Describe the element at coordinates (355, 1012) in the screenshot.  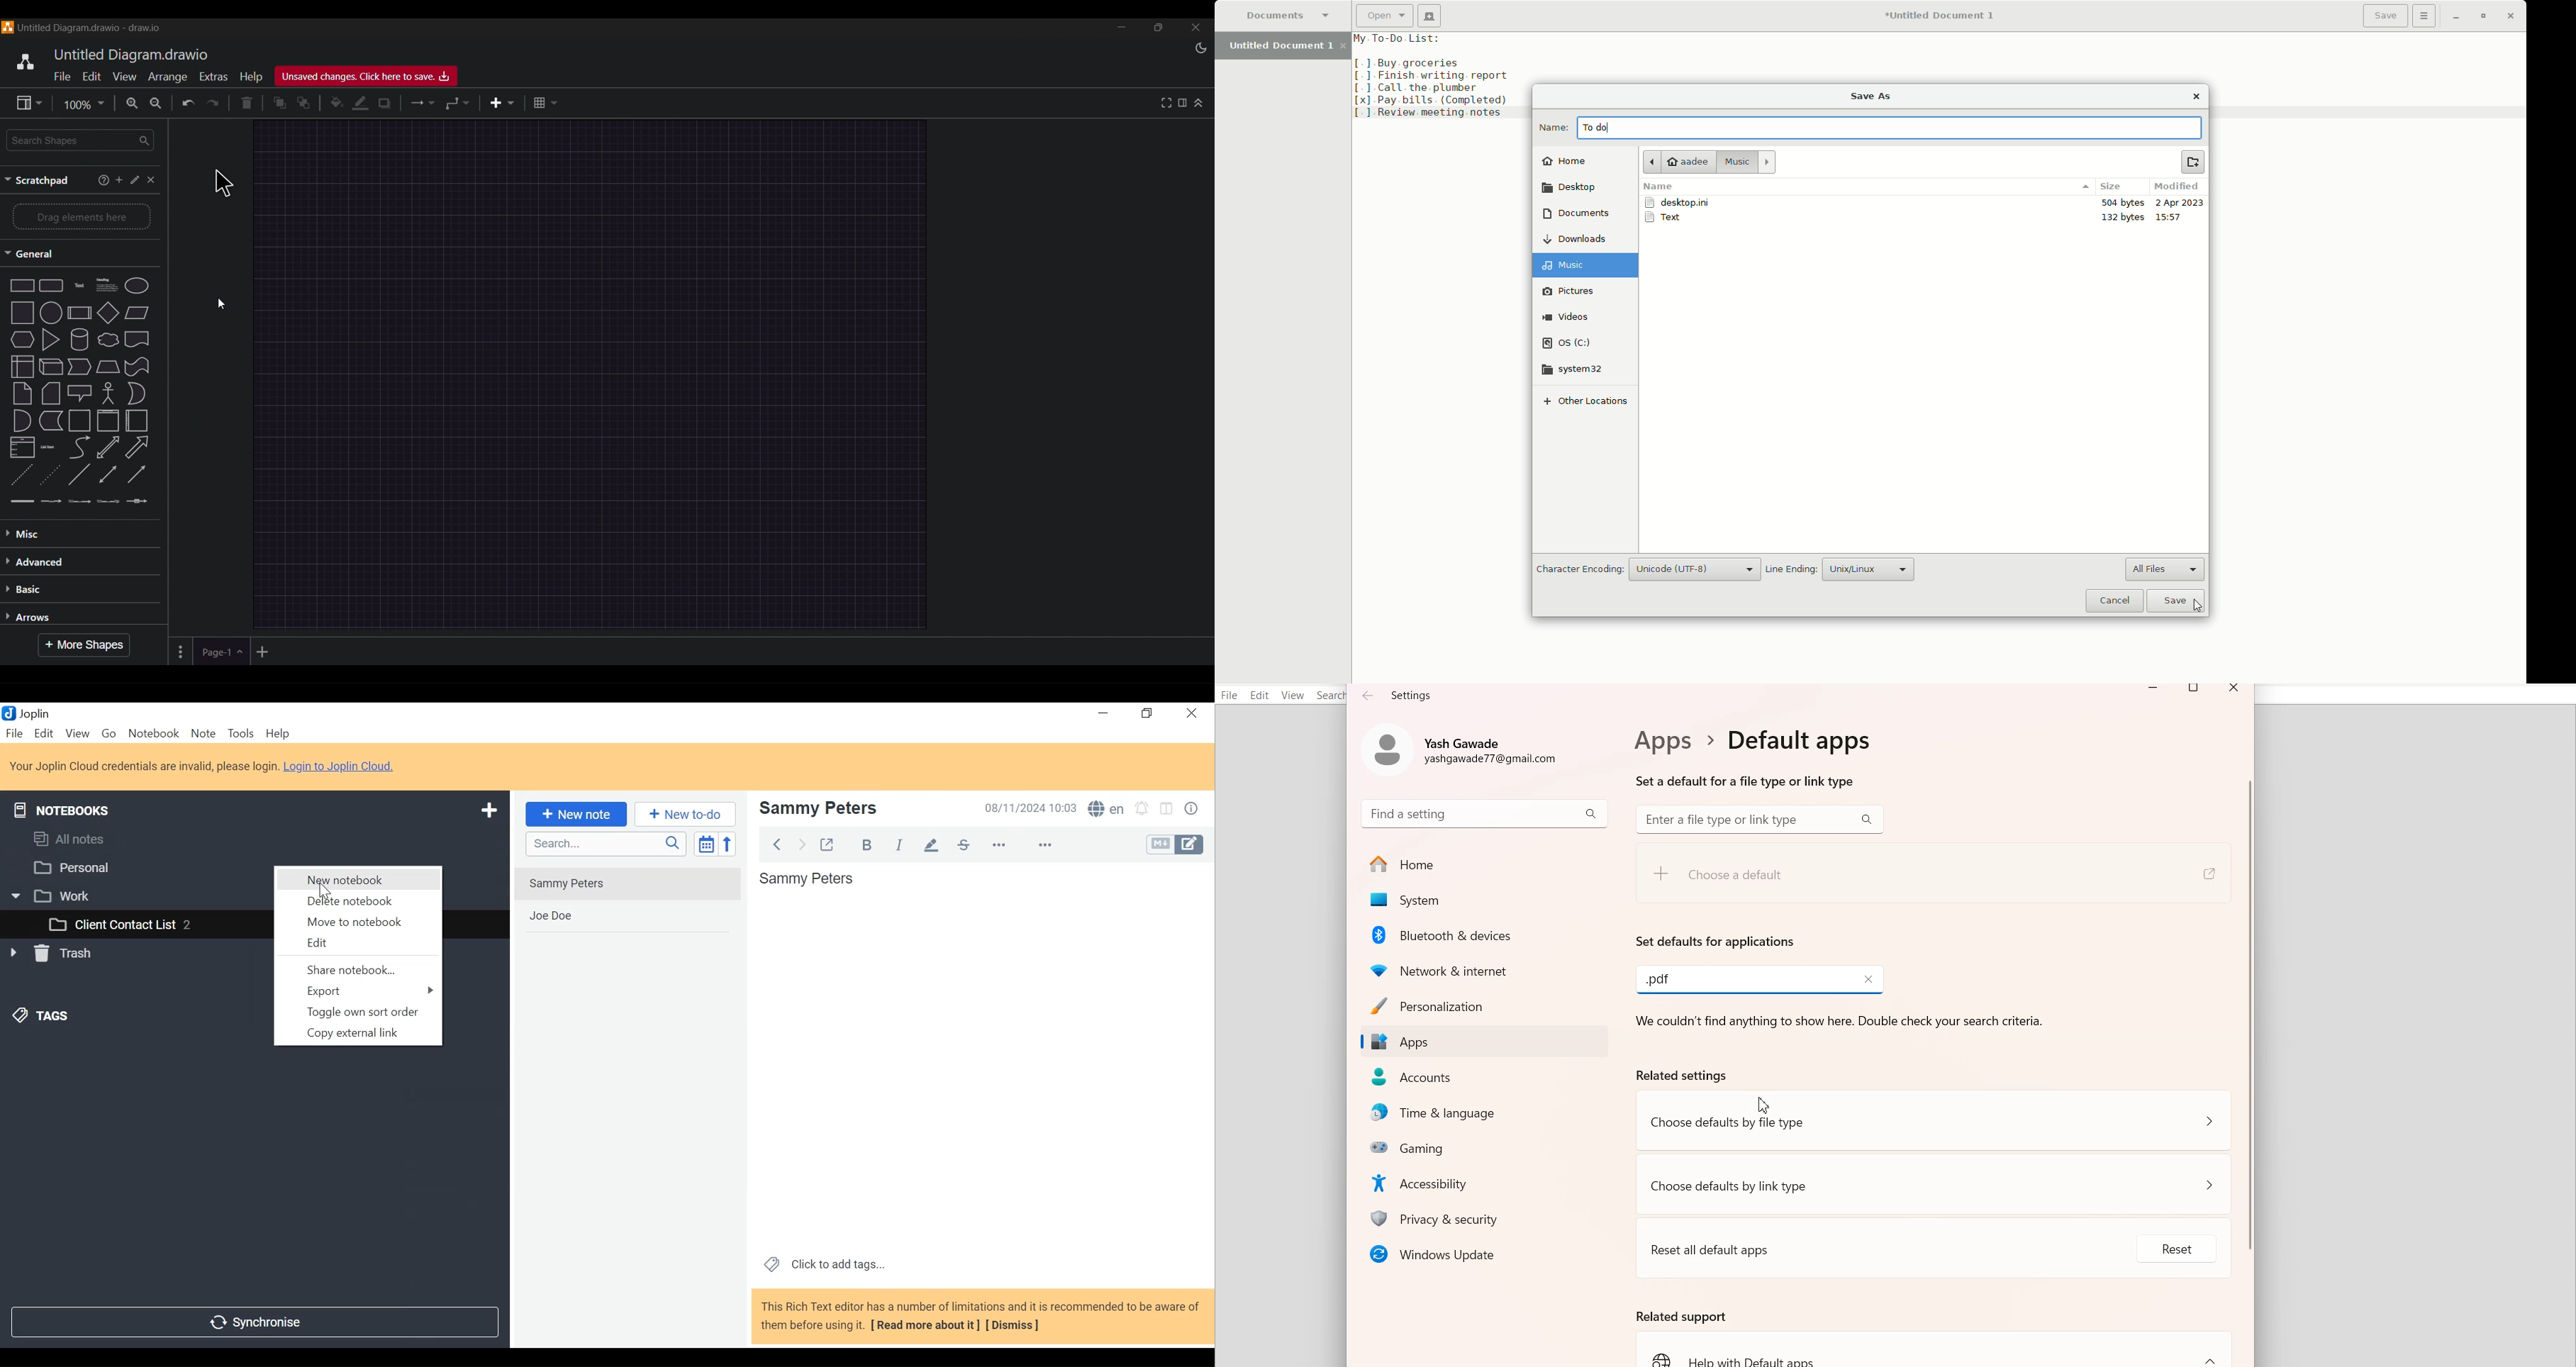
I see `Toggle own sort order` at that location.